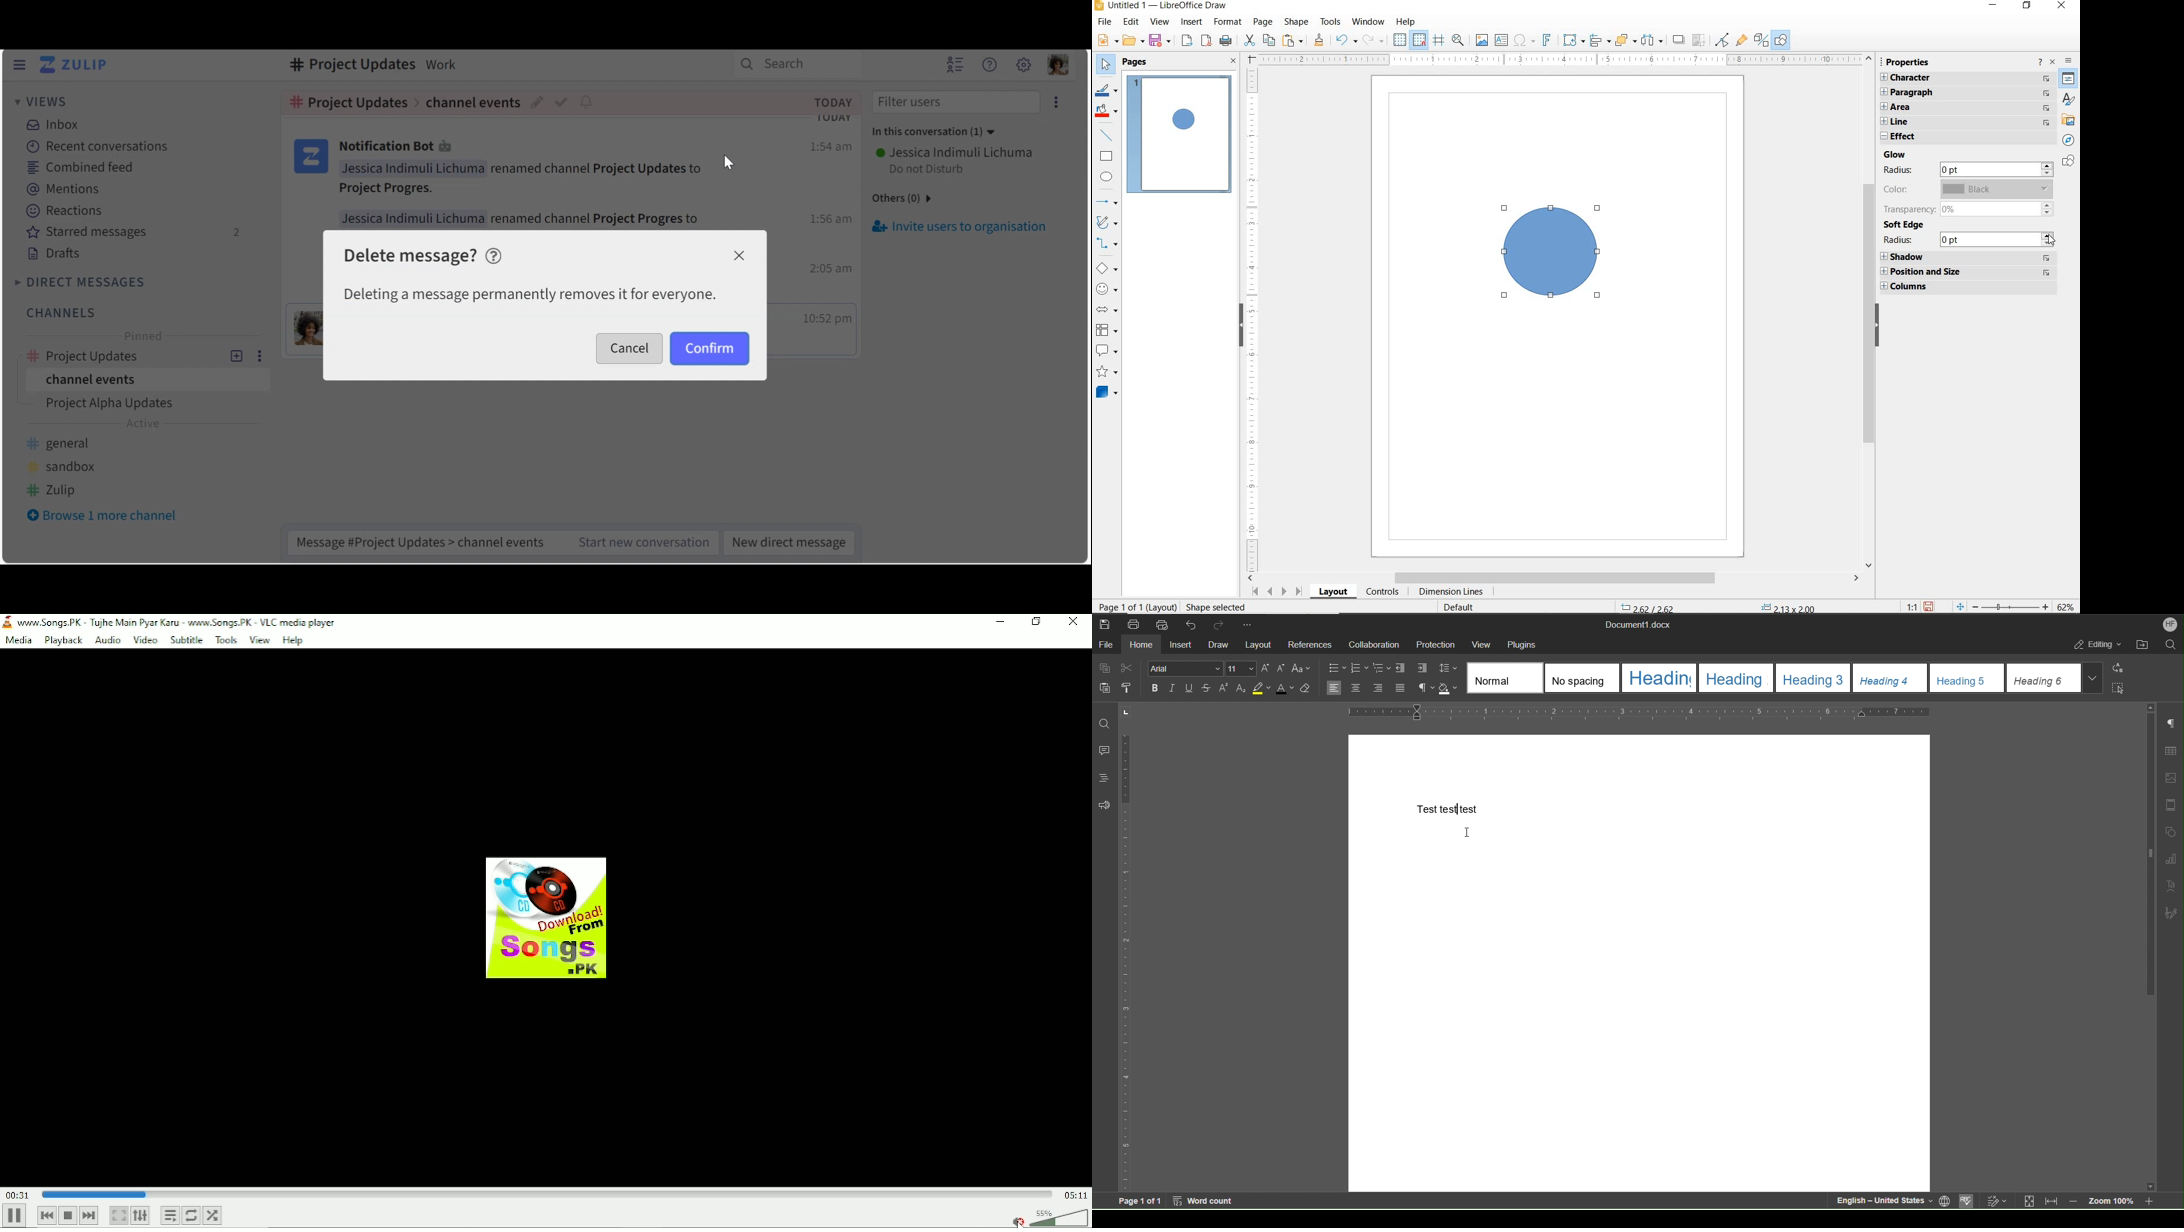  What do you see at coordinates (961, 226) in the screenshot?
I see `Invite users to organisation` at bounding box center [961, 226].